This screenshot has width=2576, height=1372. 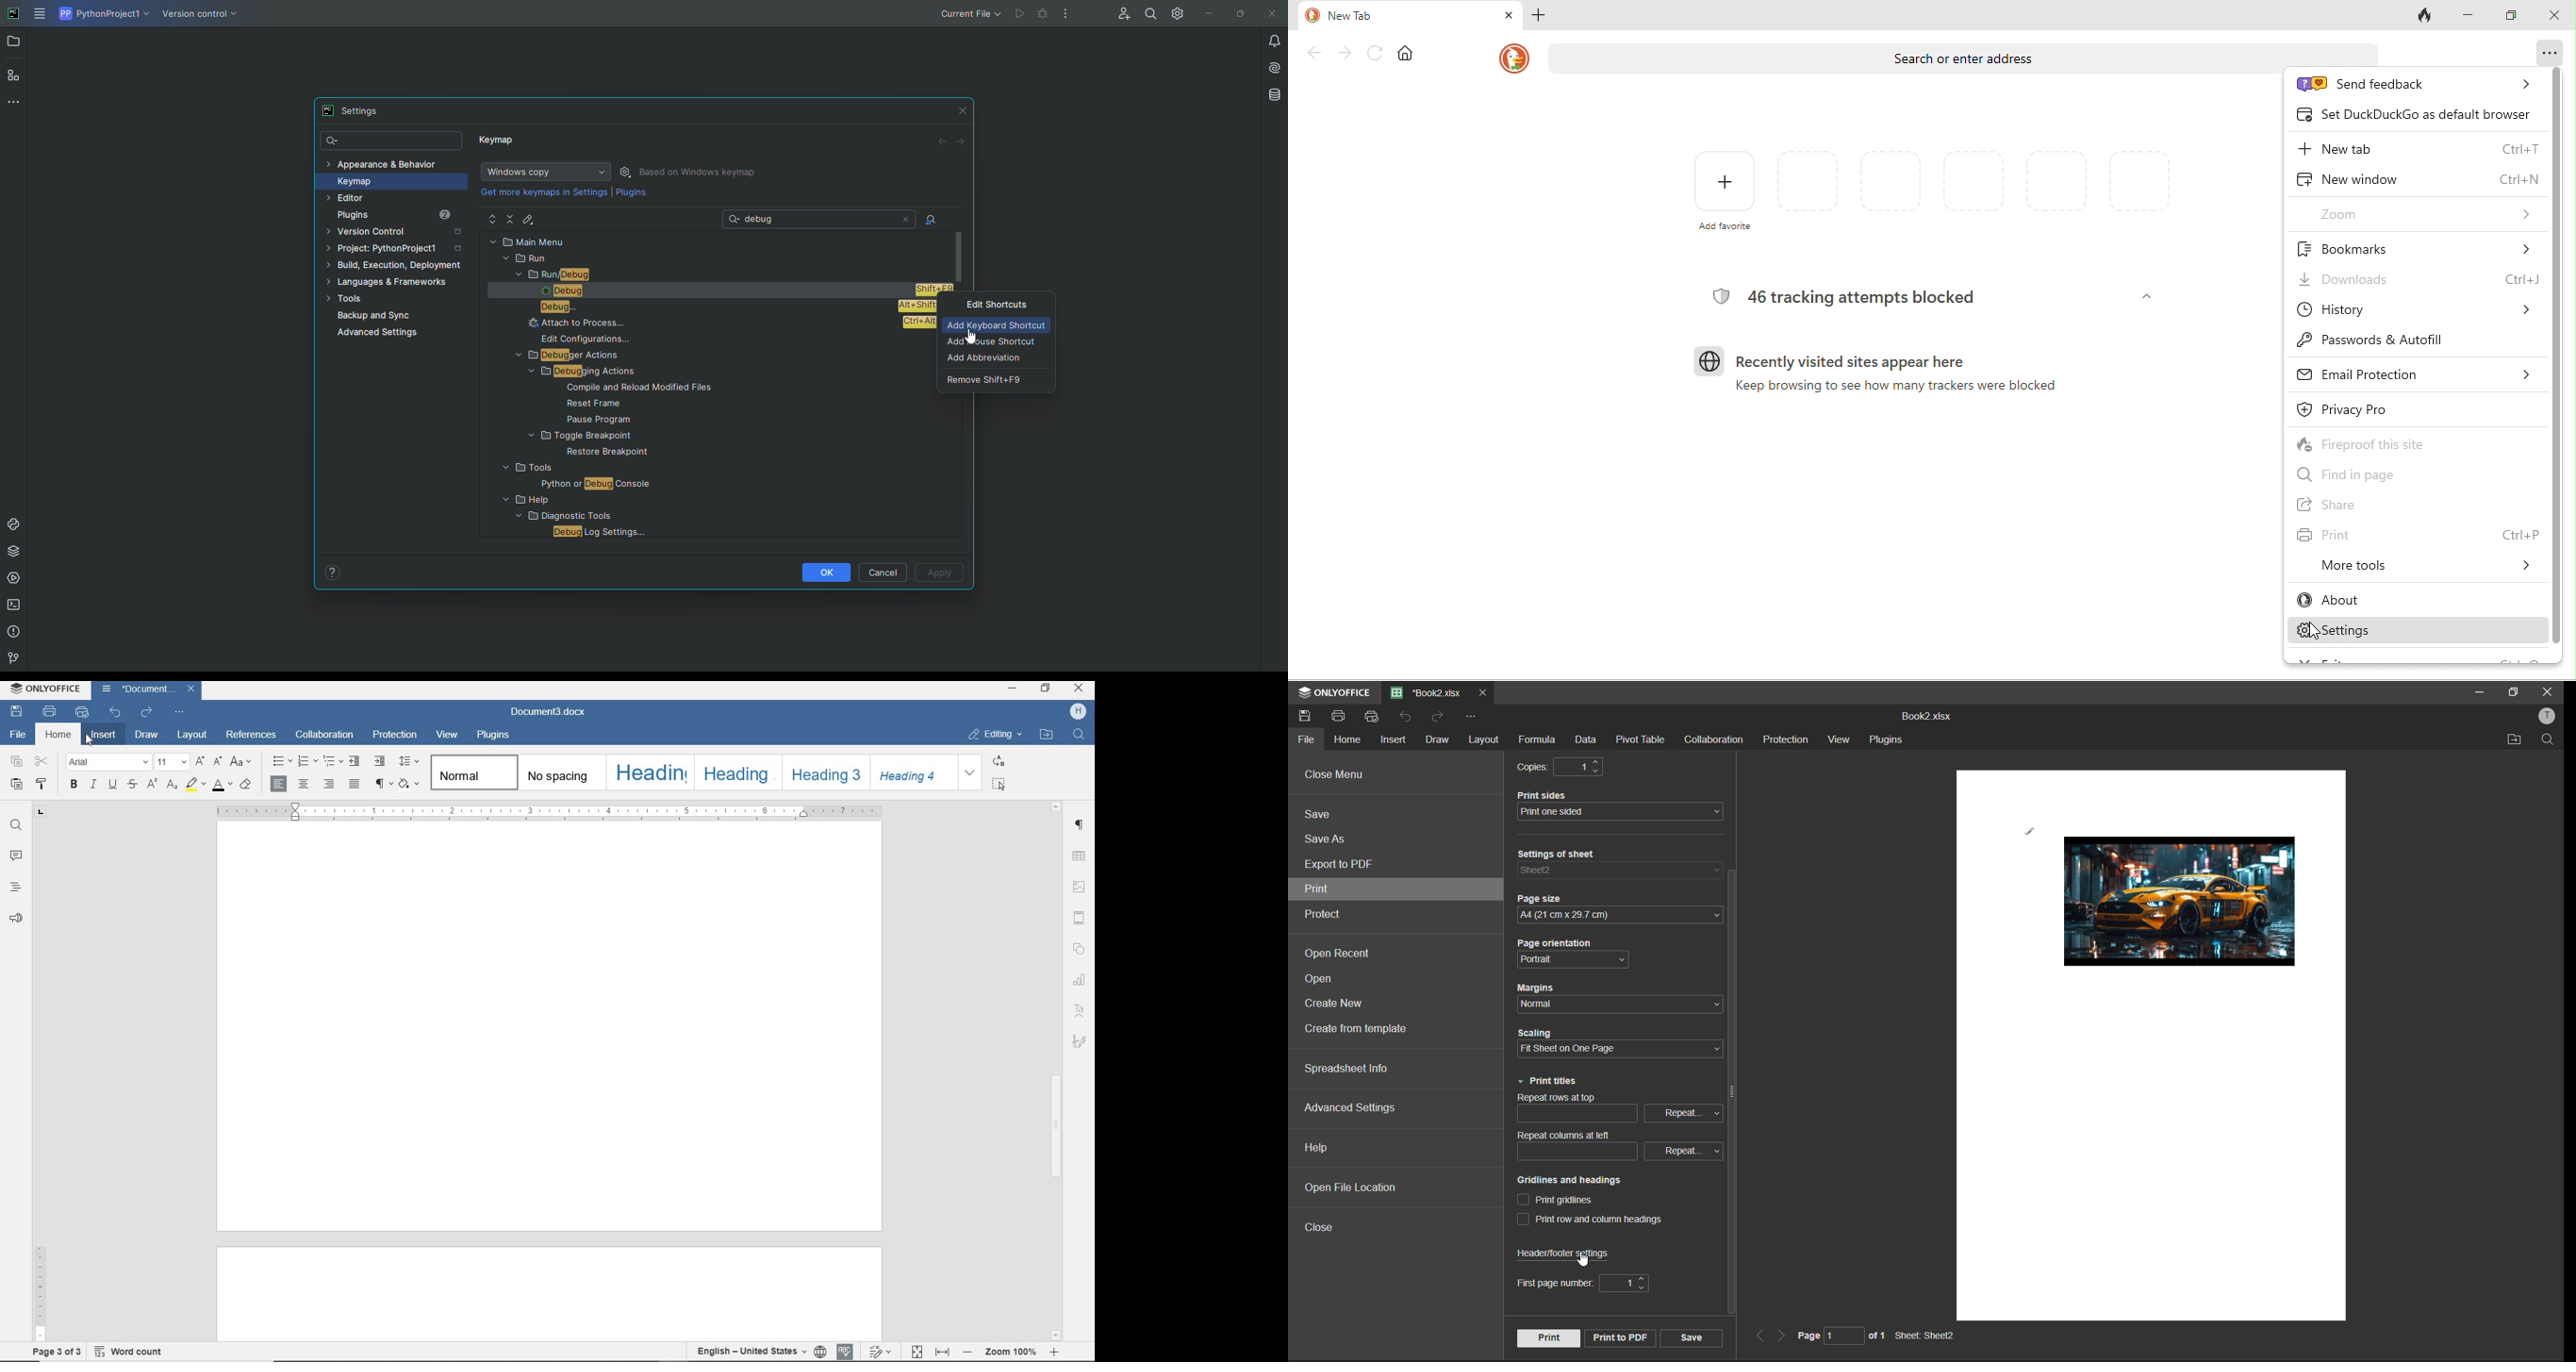 What do you see at coordinates (135, 1350) in the screenshot?
I see `Word count` at bounding box center [135, 1350].